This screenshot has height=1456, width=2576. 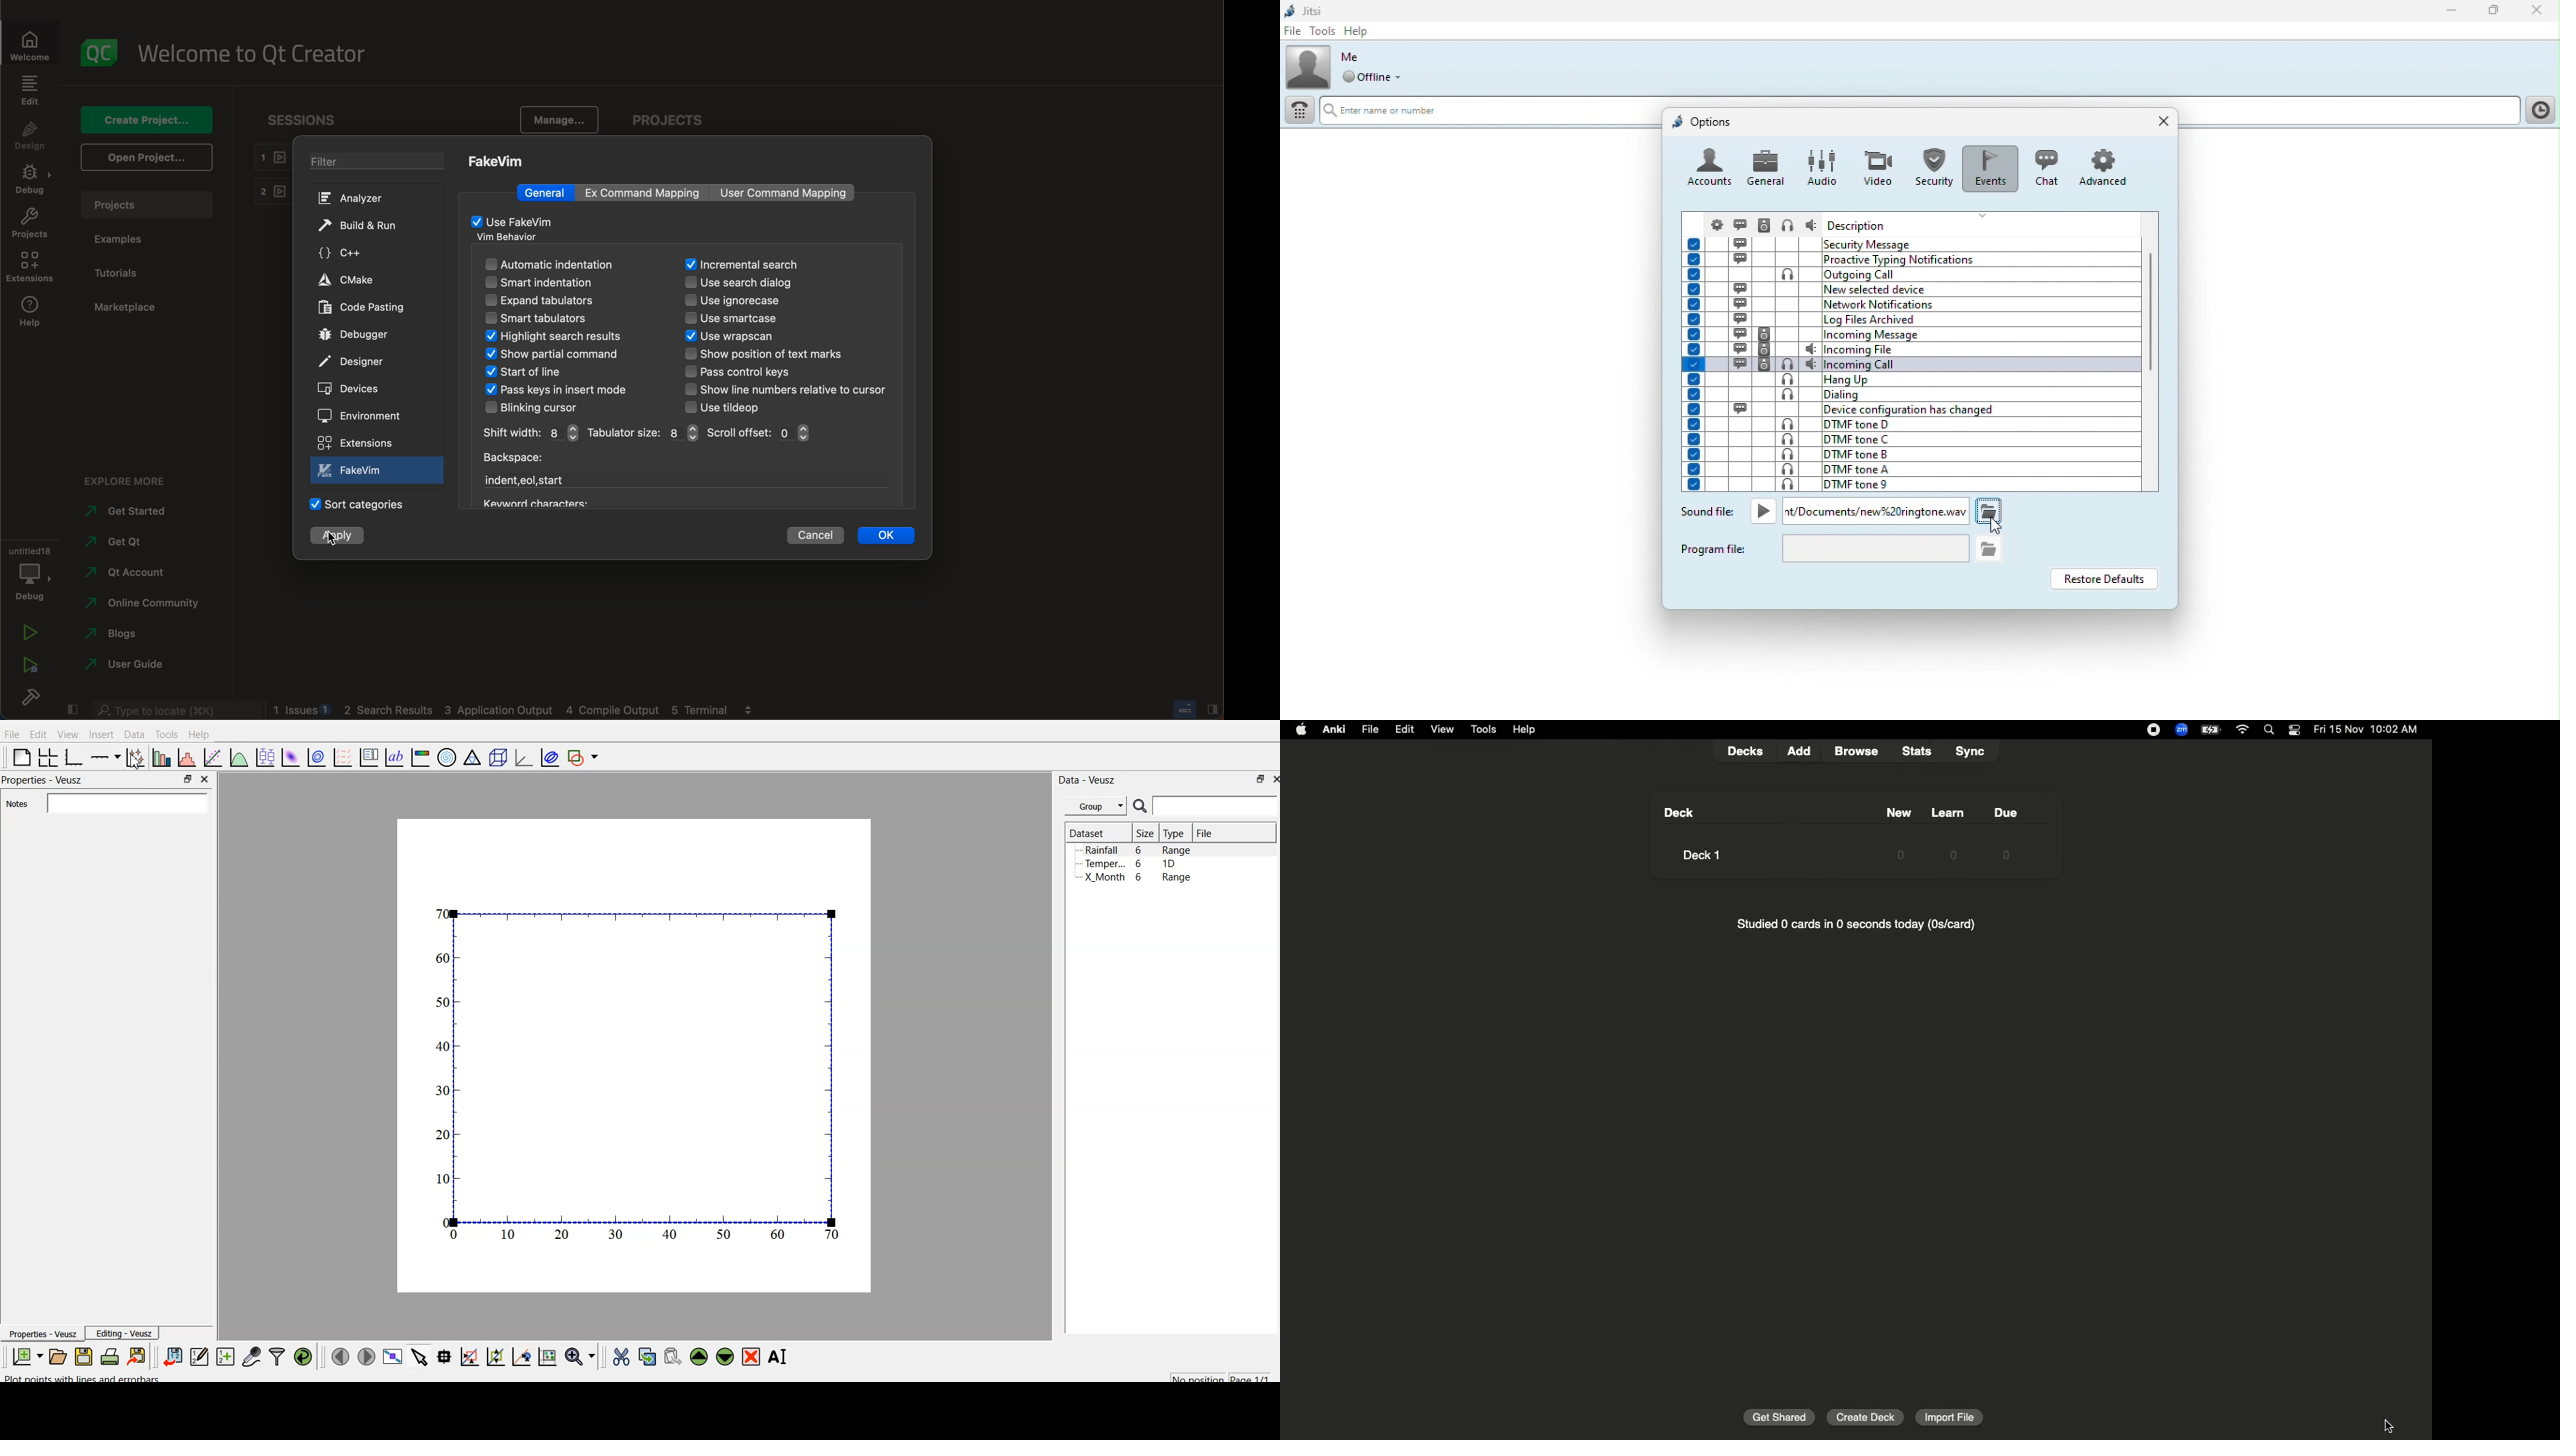 I want to click on create a new dataset, so click(x=225, y=1356).